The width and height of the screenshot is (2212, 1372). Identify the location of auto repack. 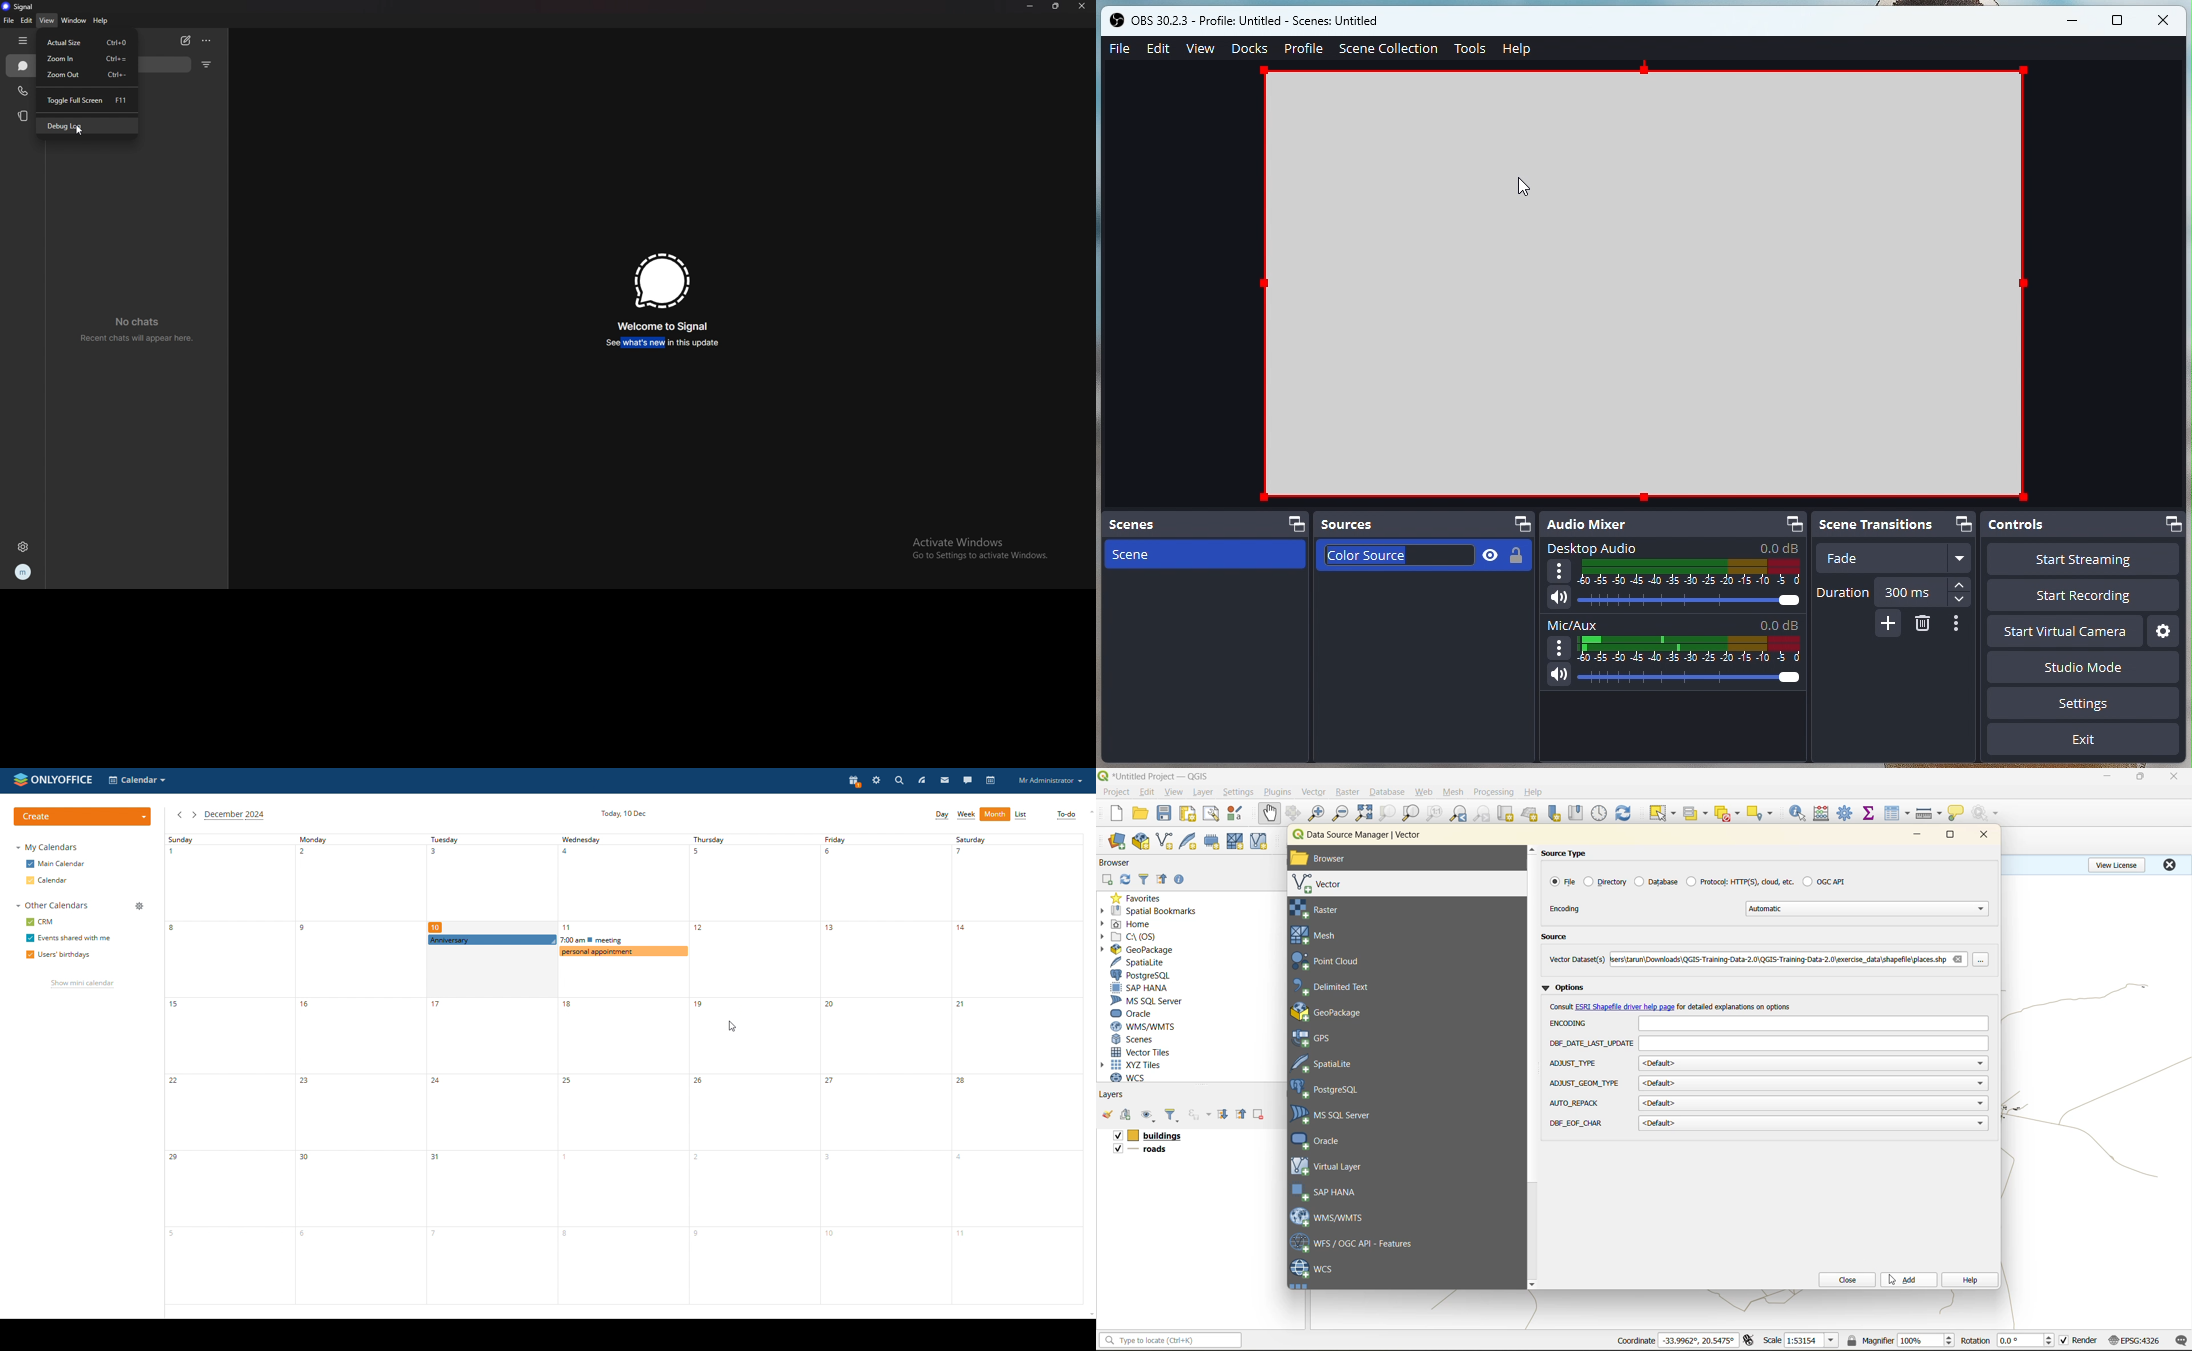
(1814, 1103).